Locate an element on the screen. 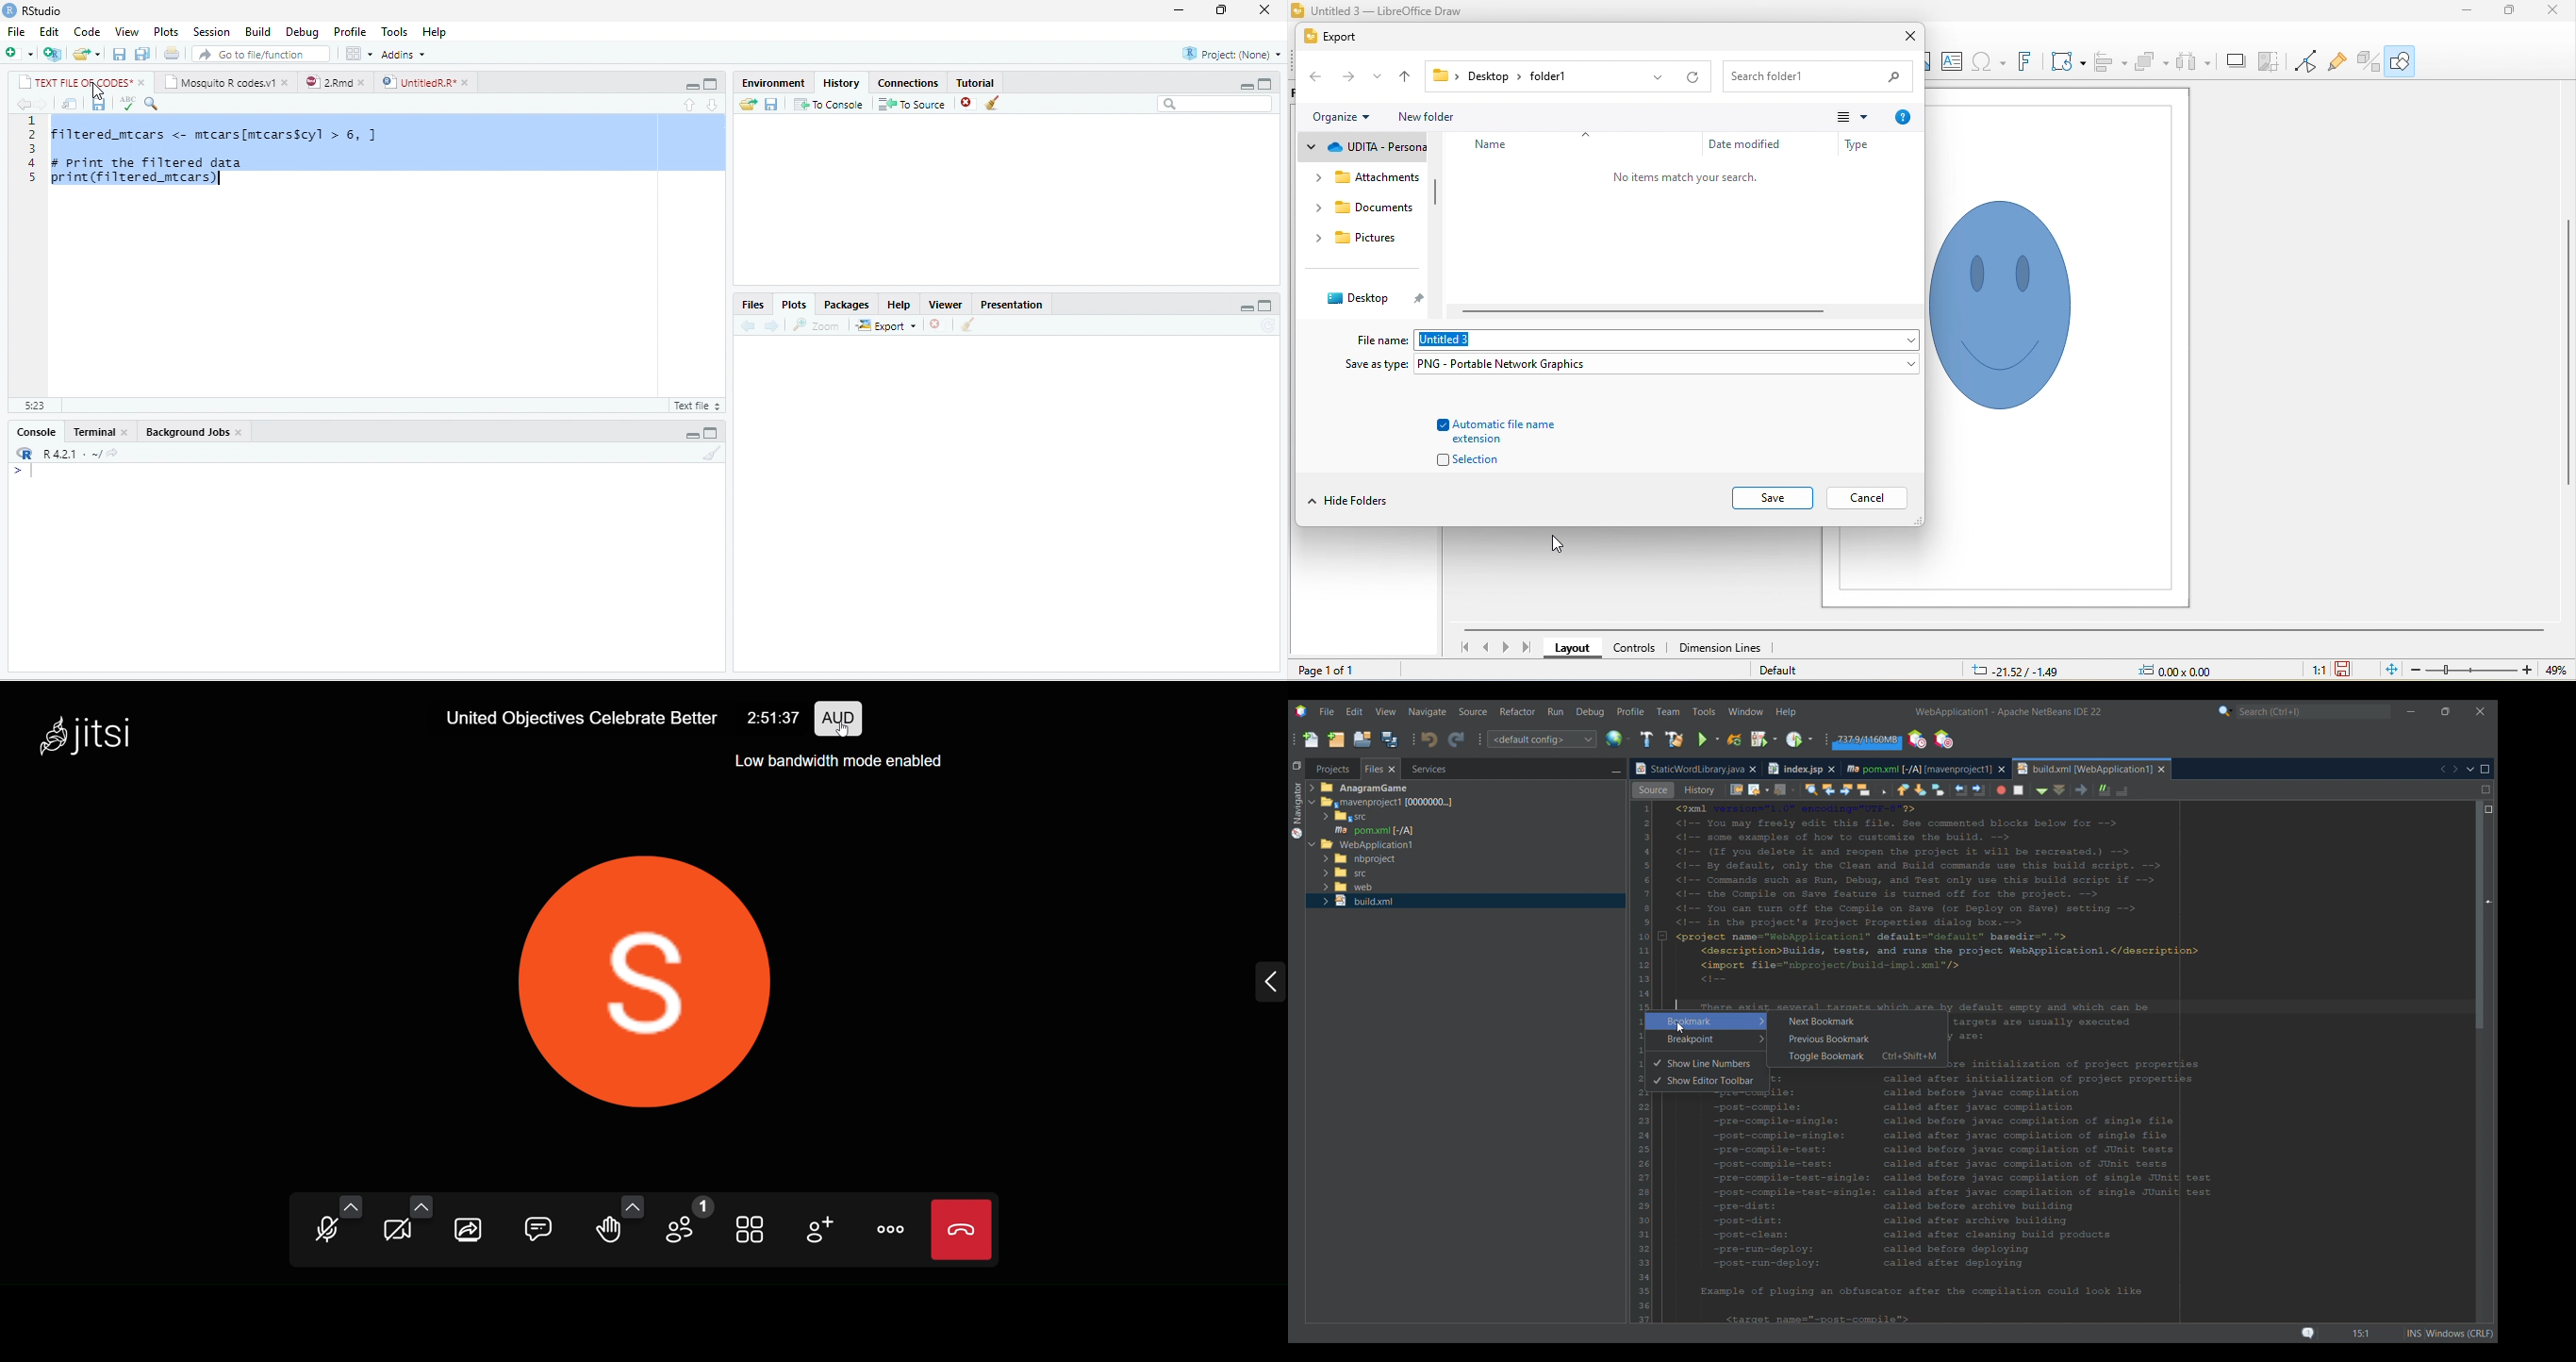 This screenshot has width=2576, height=1372. more is located at coordinates (891, 1233).